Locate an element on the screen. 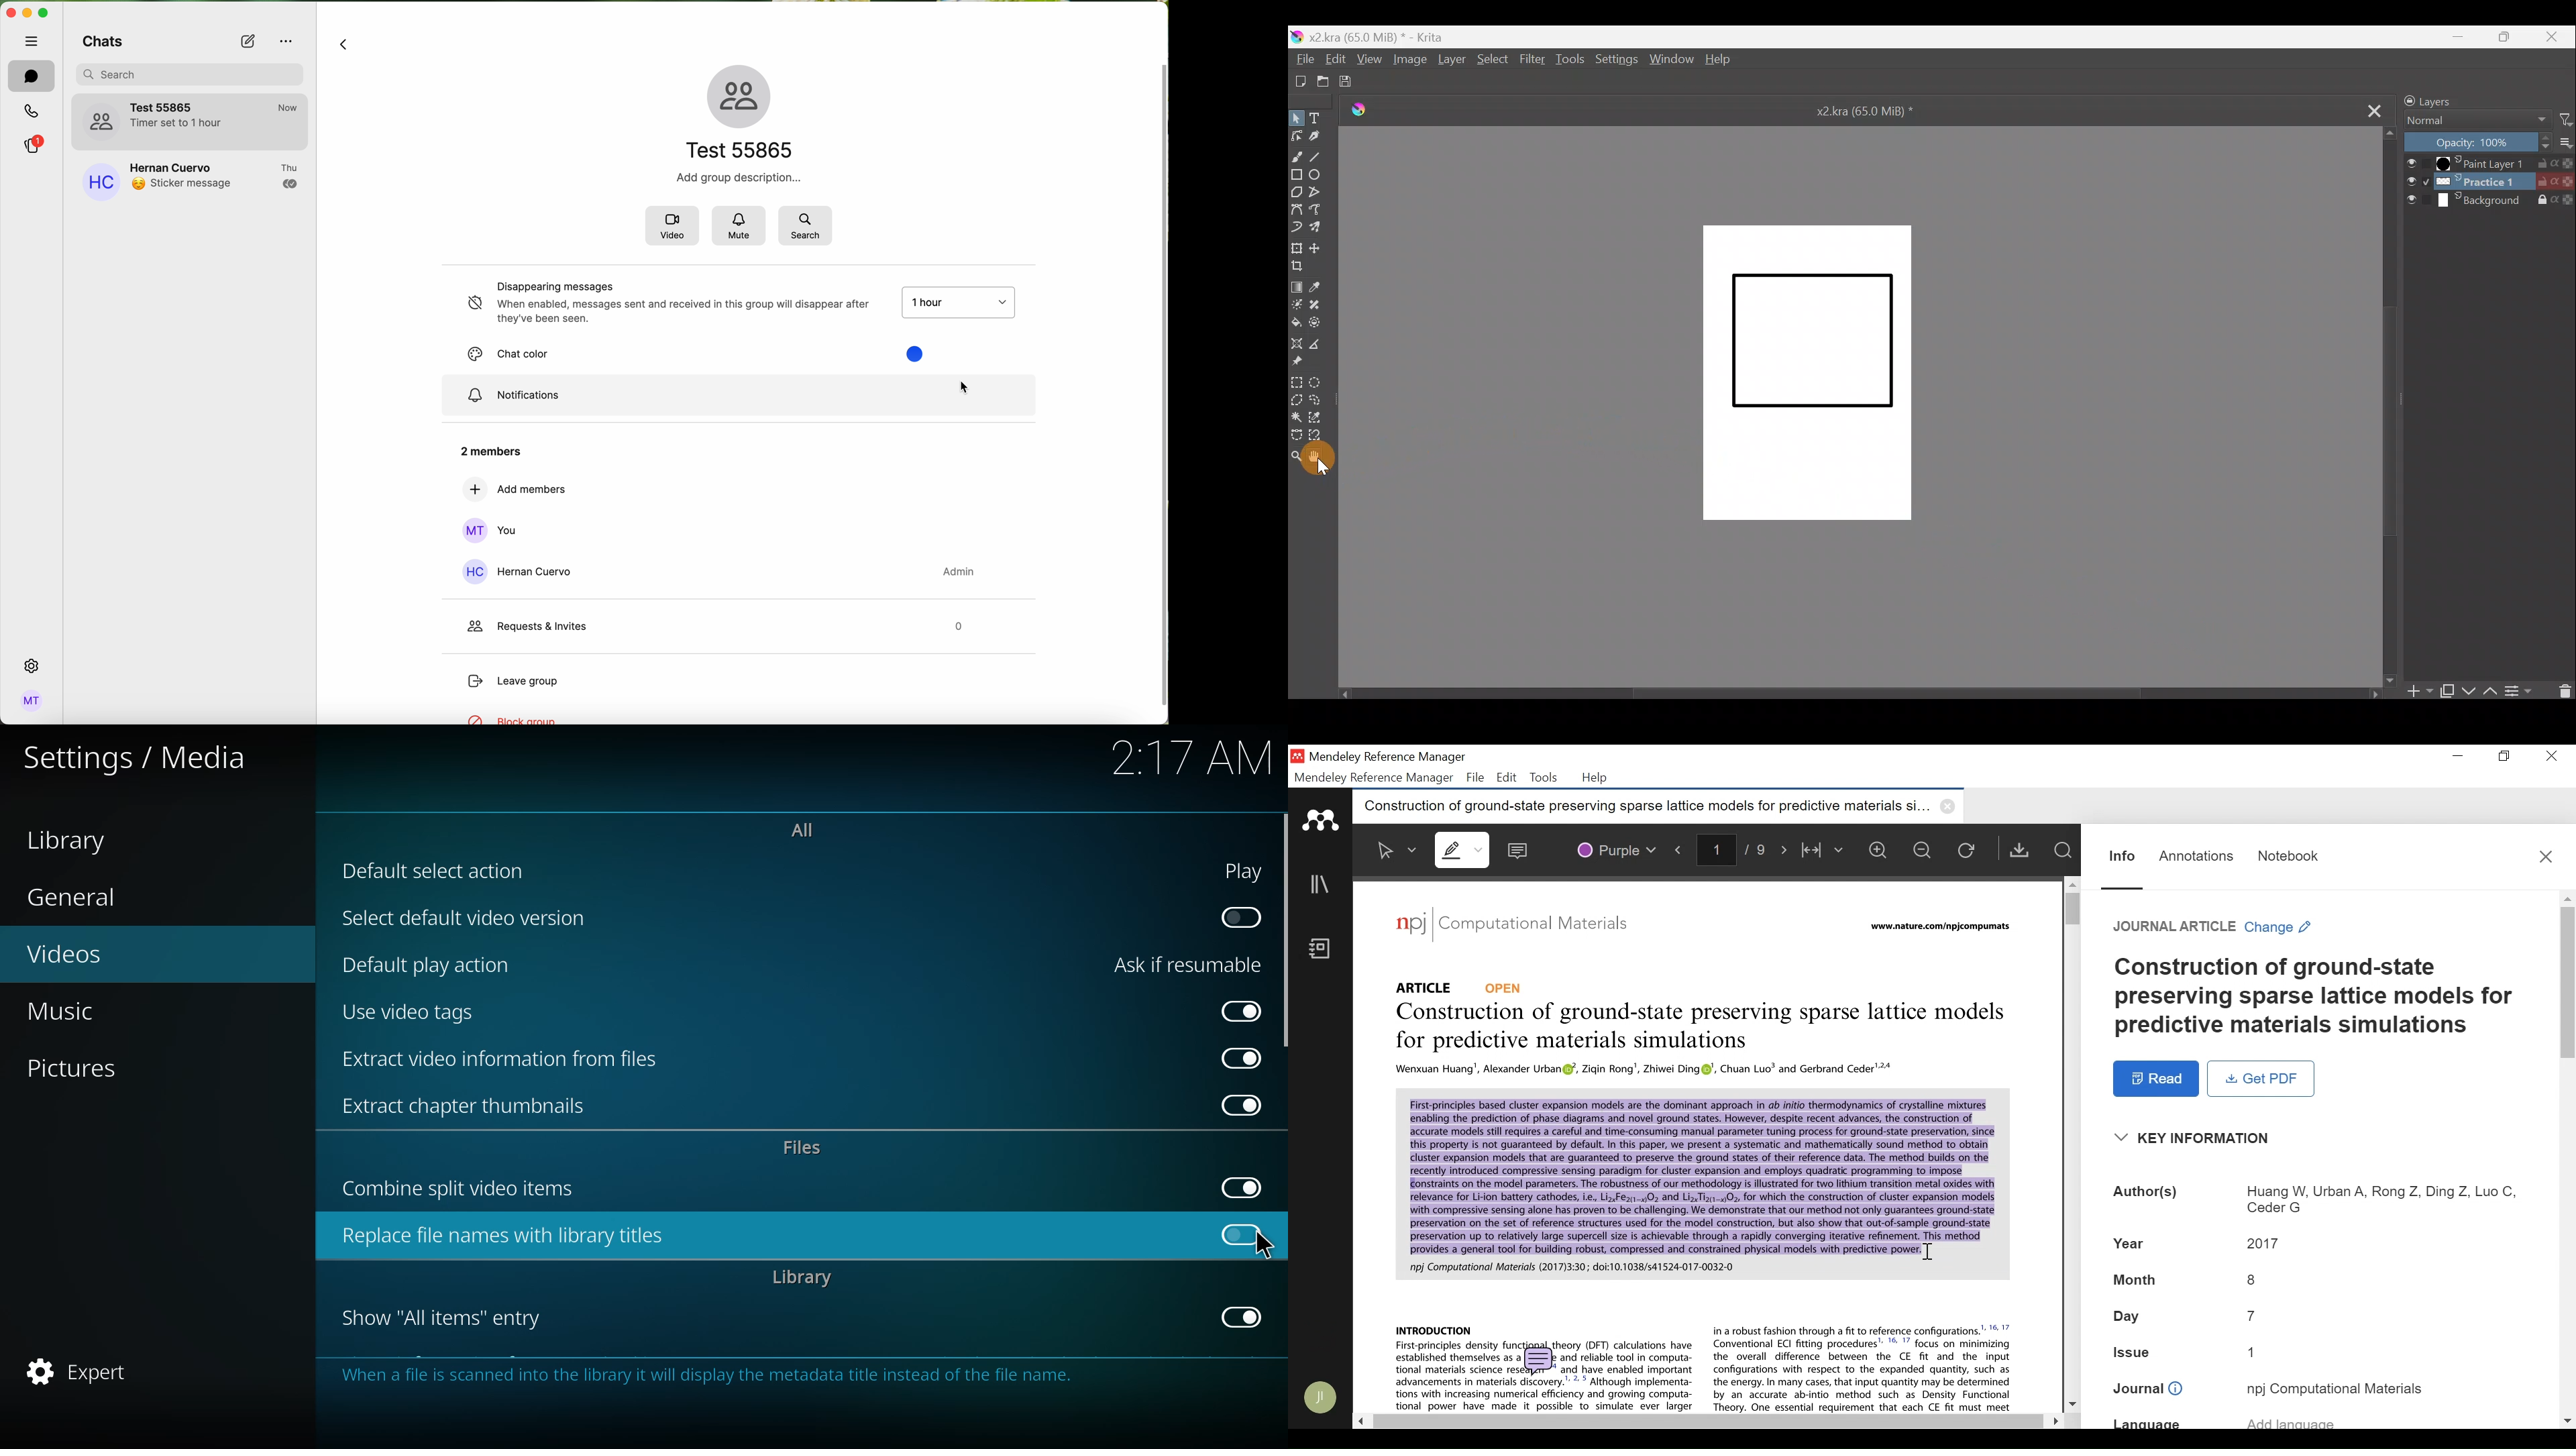  Next Page is located at coordinates (1786, 848).